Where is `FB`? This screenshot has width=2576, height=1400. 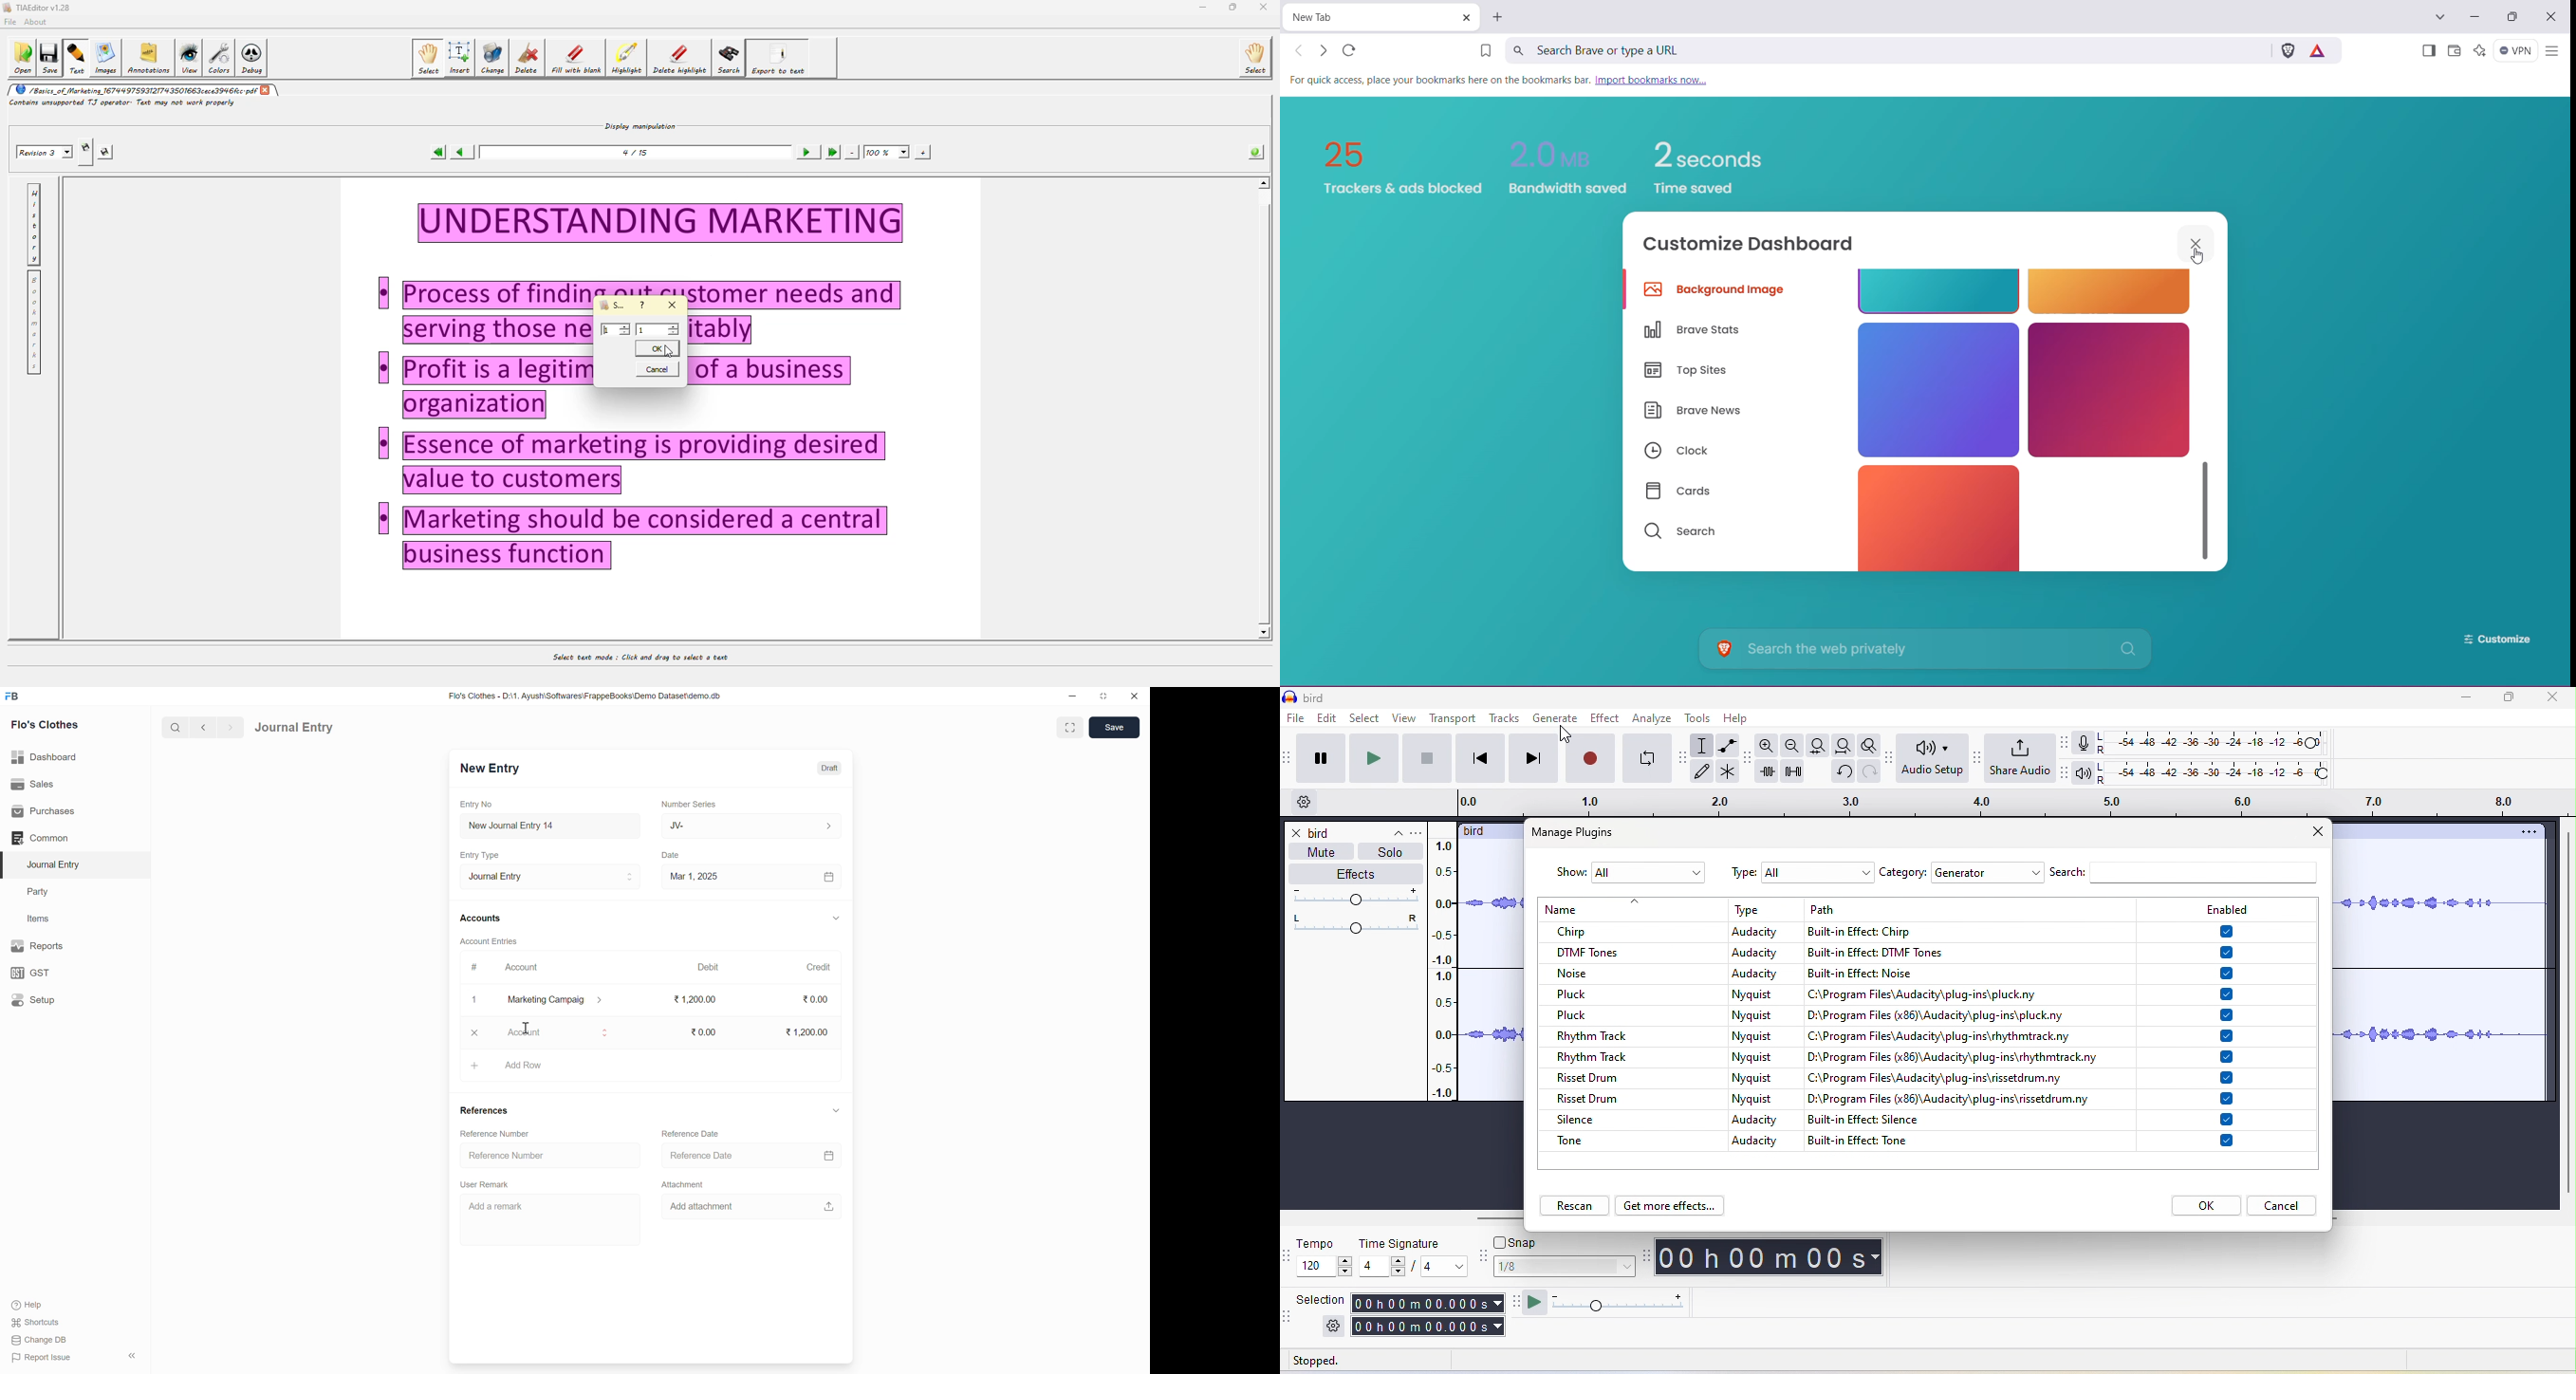 FB is located at coordinates (12, 696).